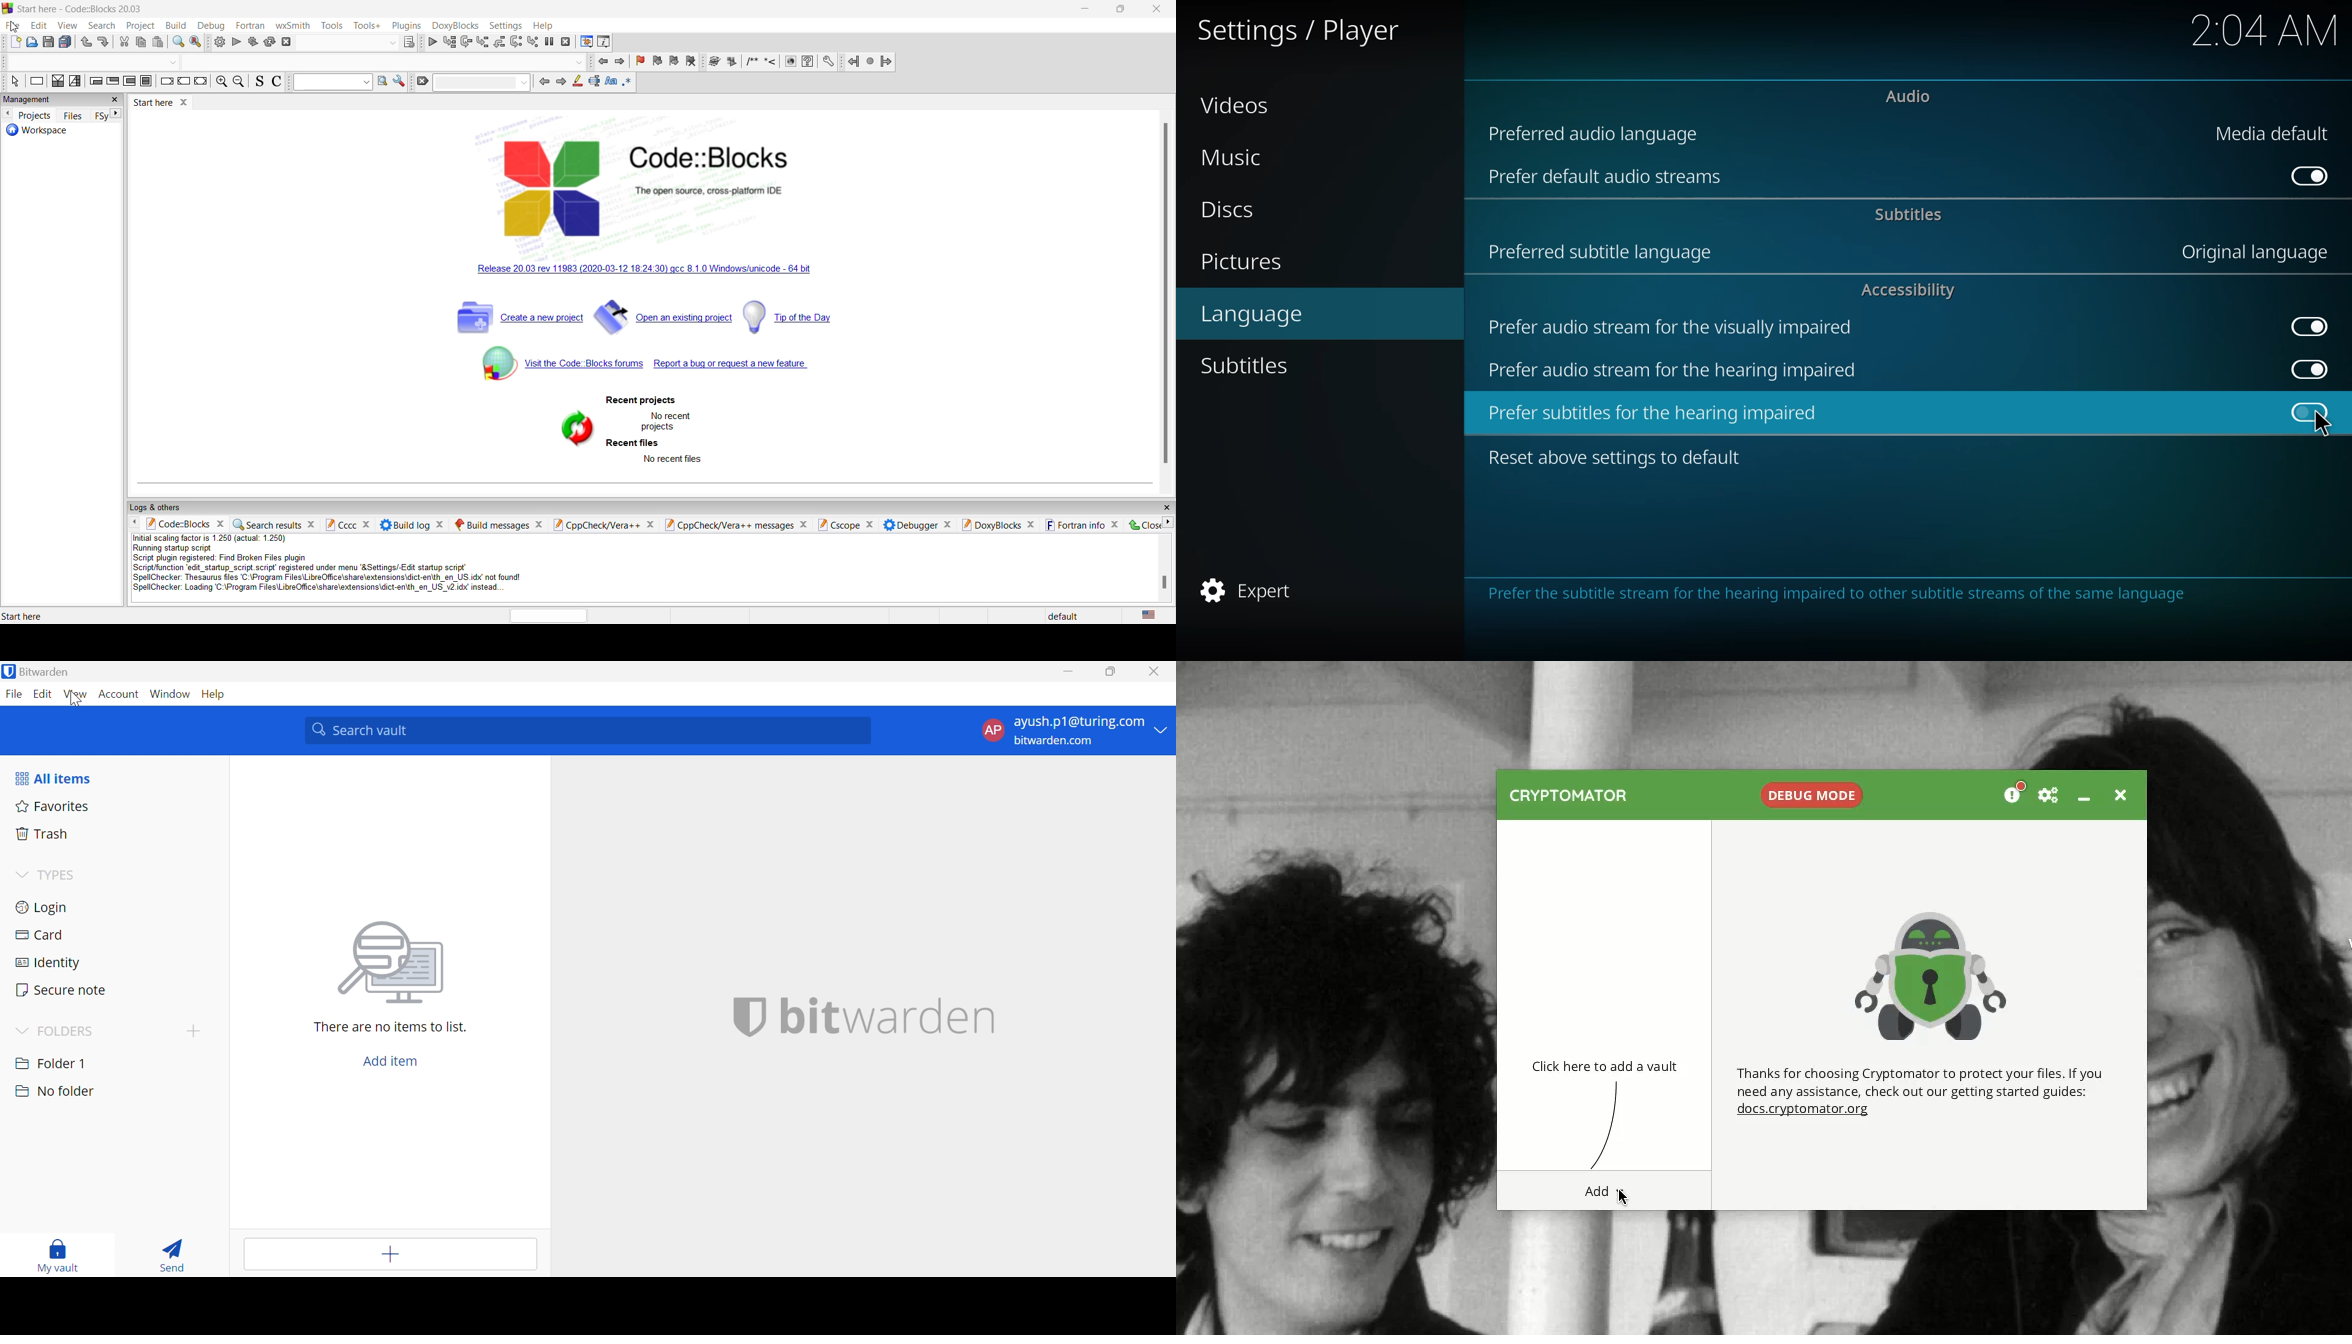  Describe the element at coordinates (575, 81) in the screenshot. I see `highlight` at that location.